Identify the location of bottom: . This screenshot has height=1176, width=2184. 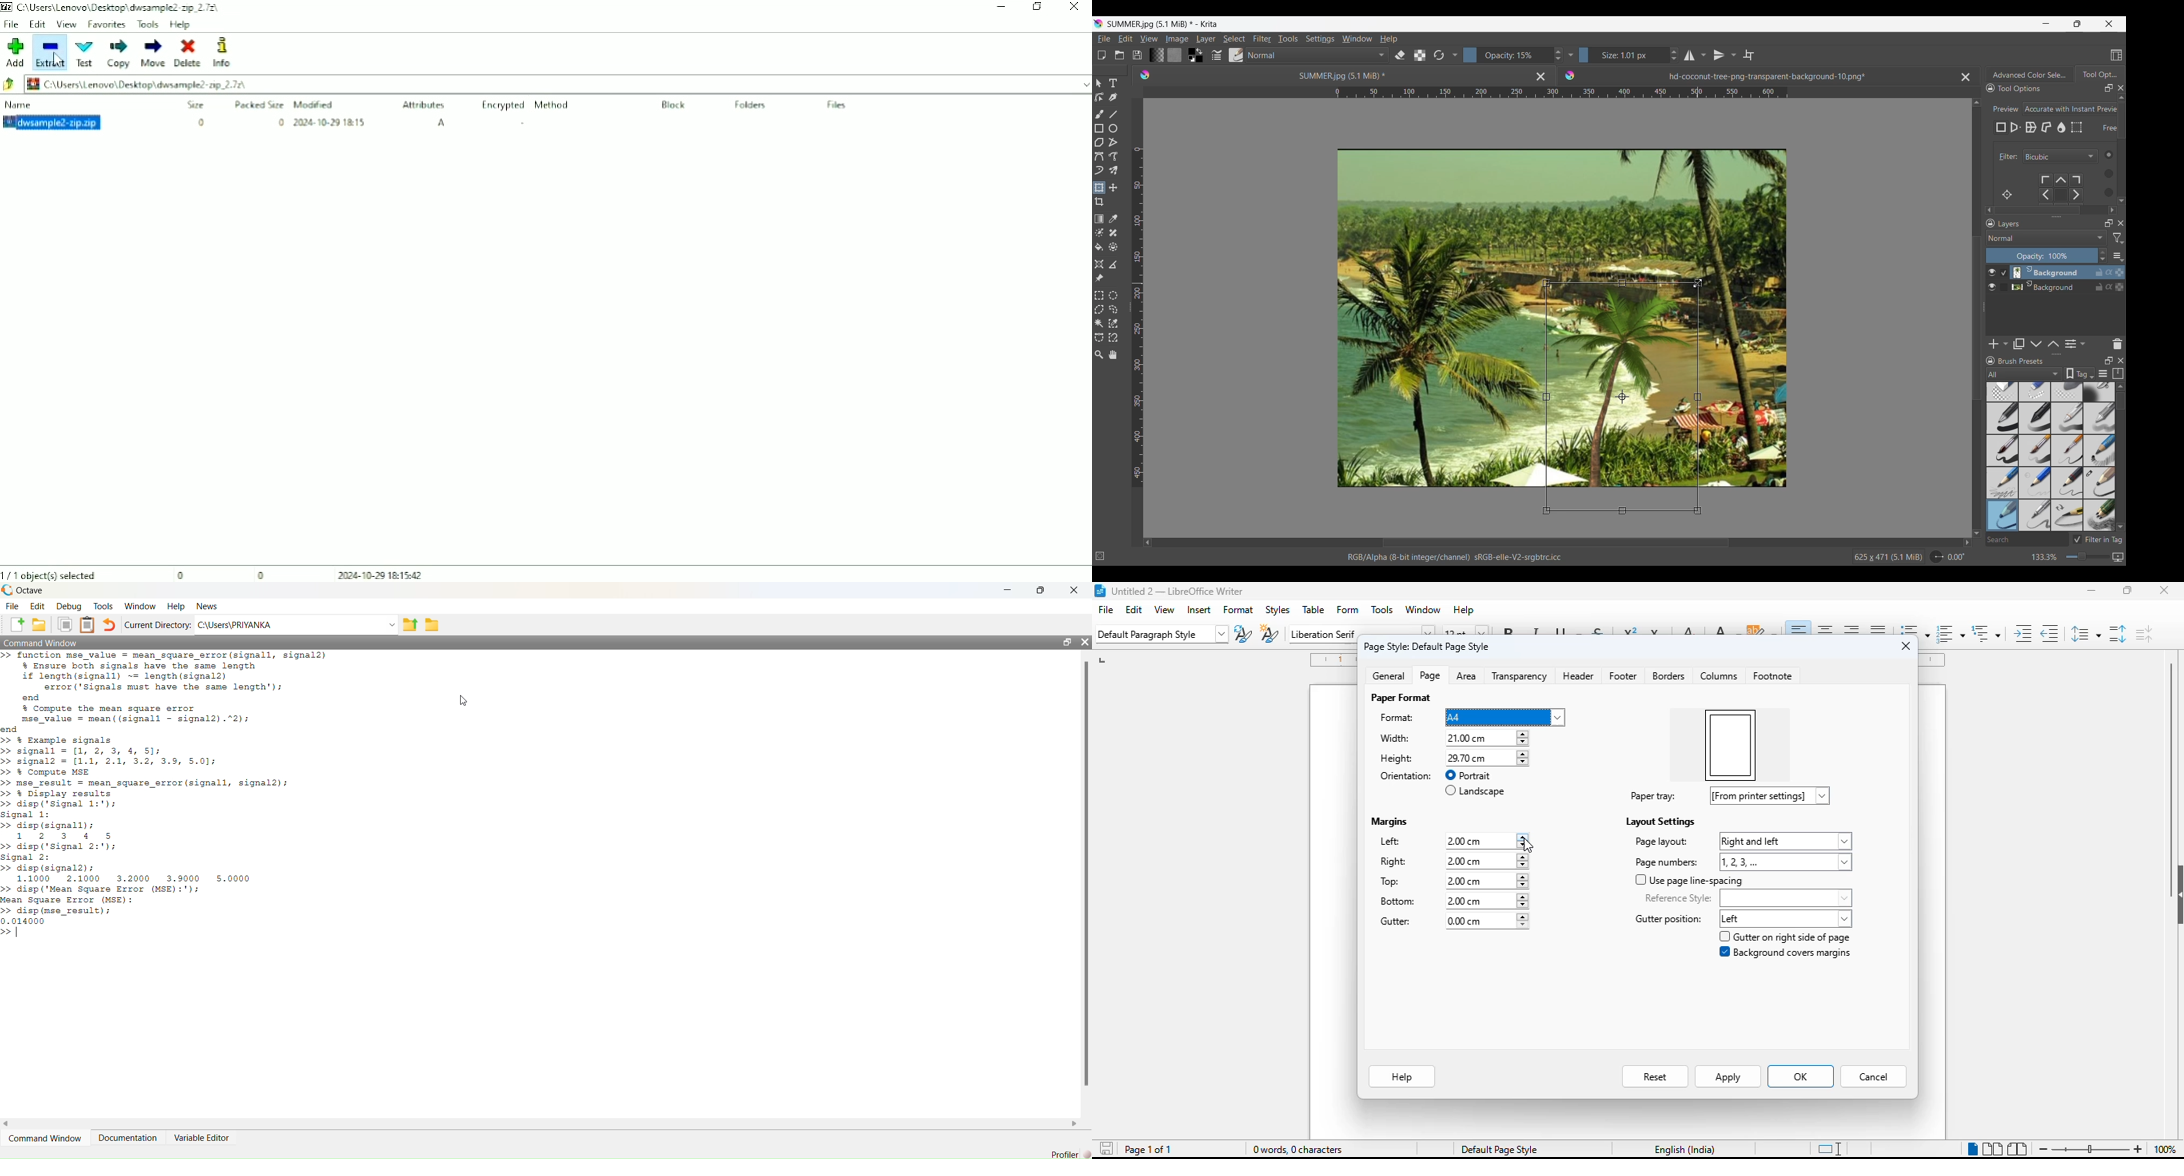
(1397, 901).